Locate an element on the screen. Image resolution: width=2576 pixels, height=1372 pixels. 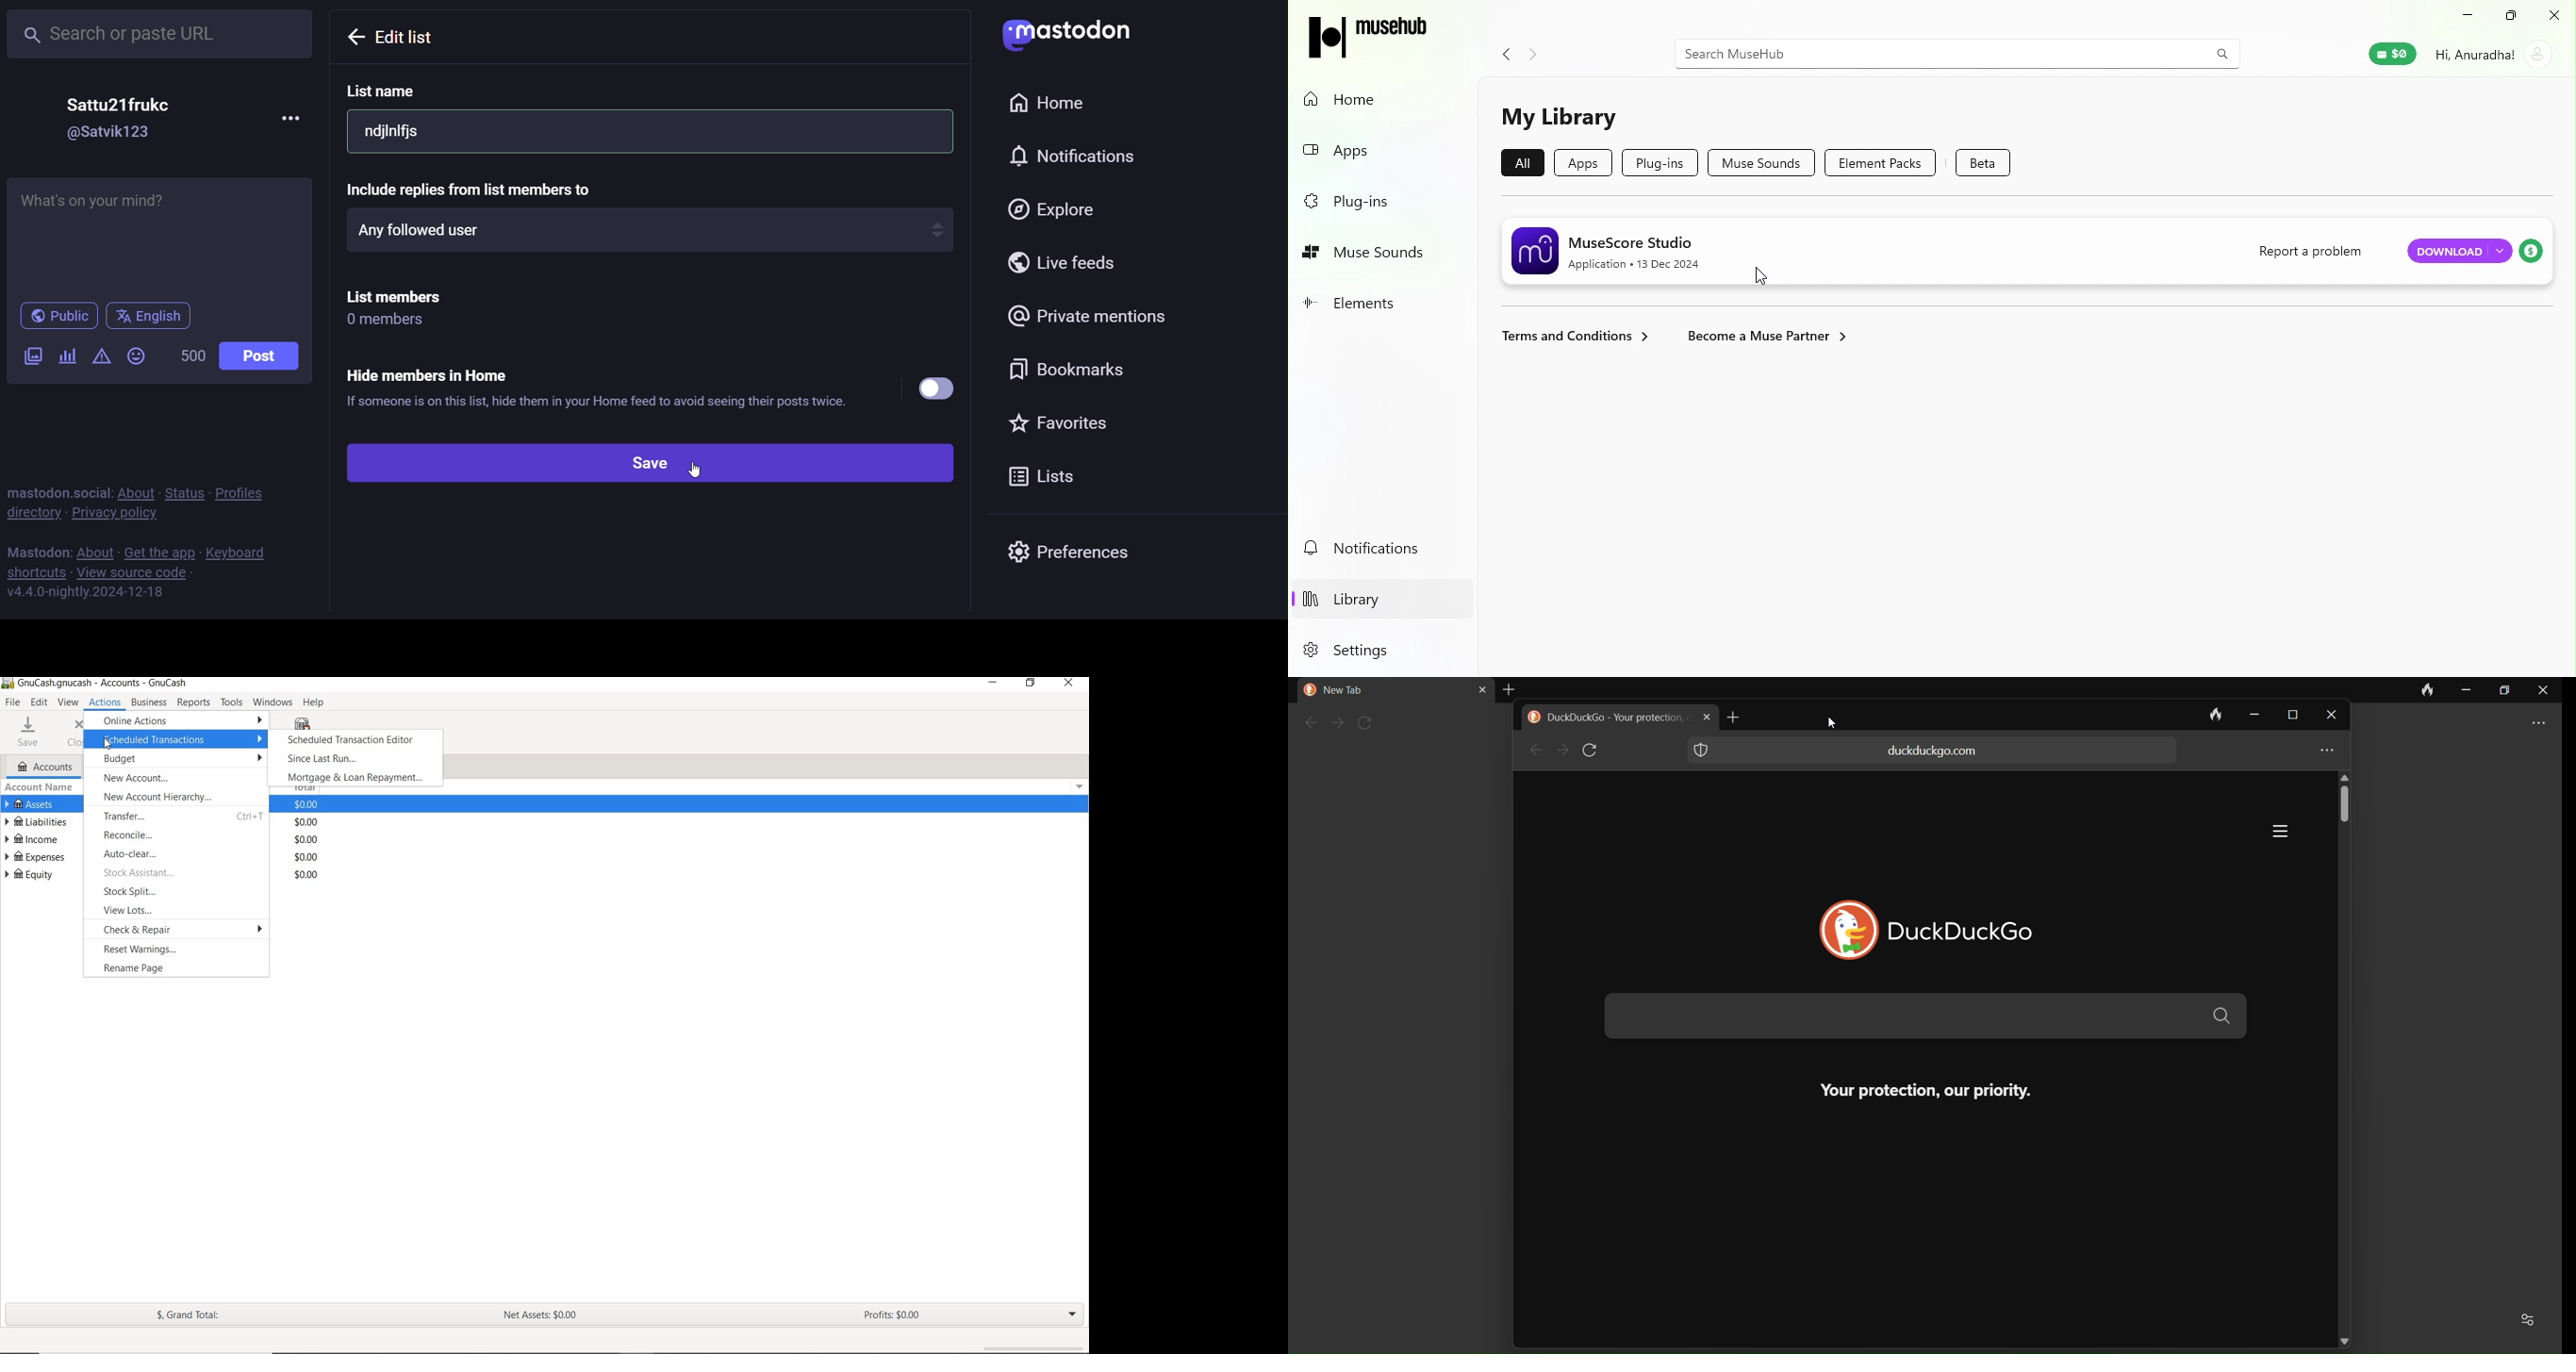
List members 0 members is located at coordinates (397, 307).